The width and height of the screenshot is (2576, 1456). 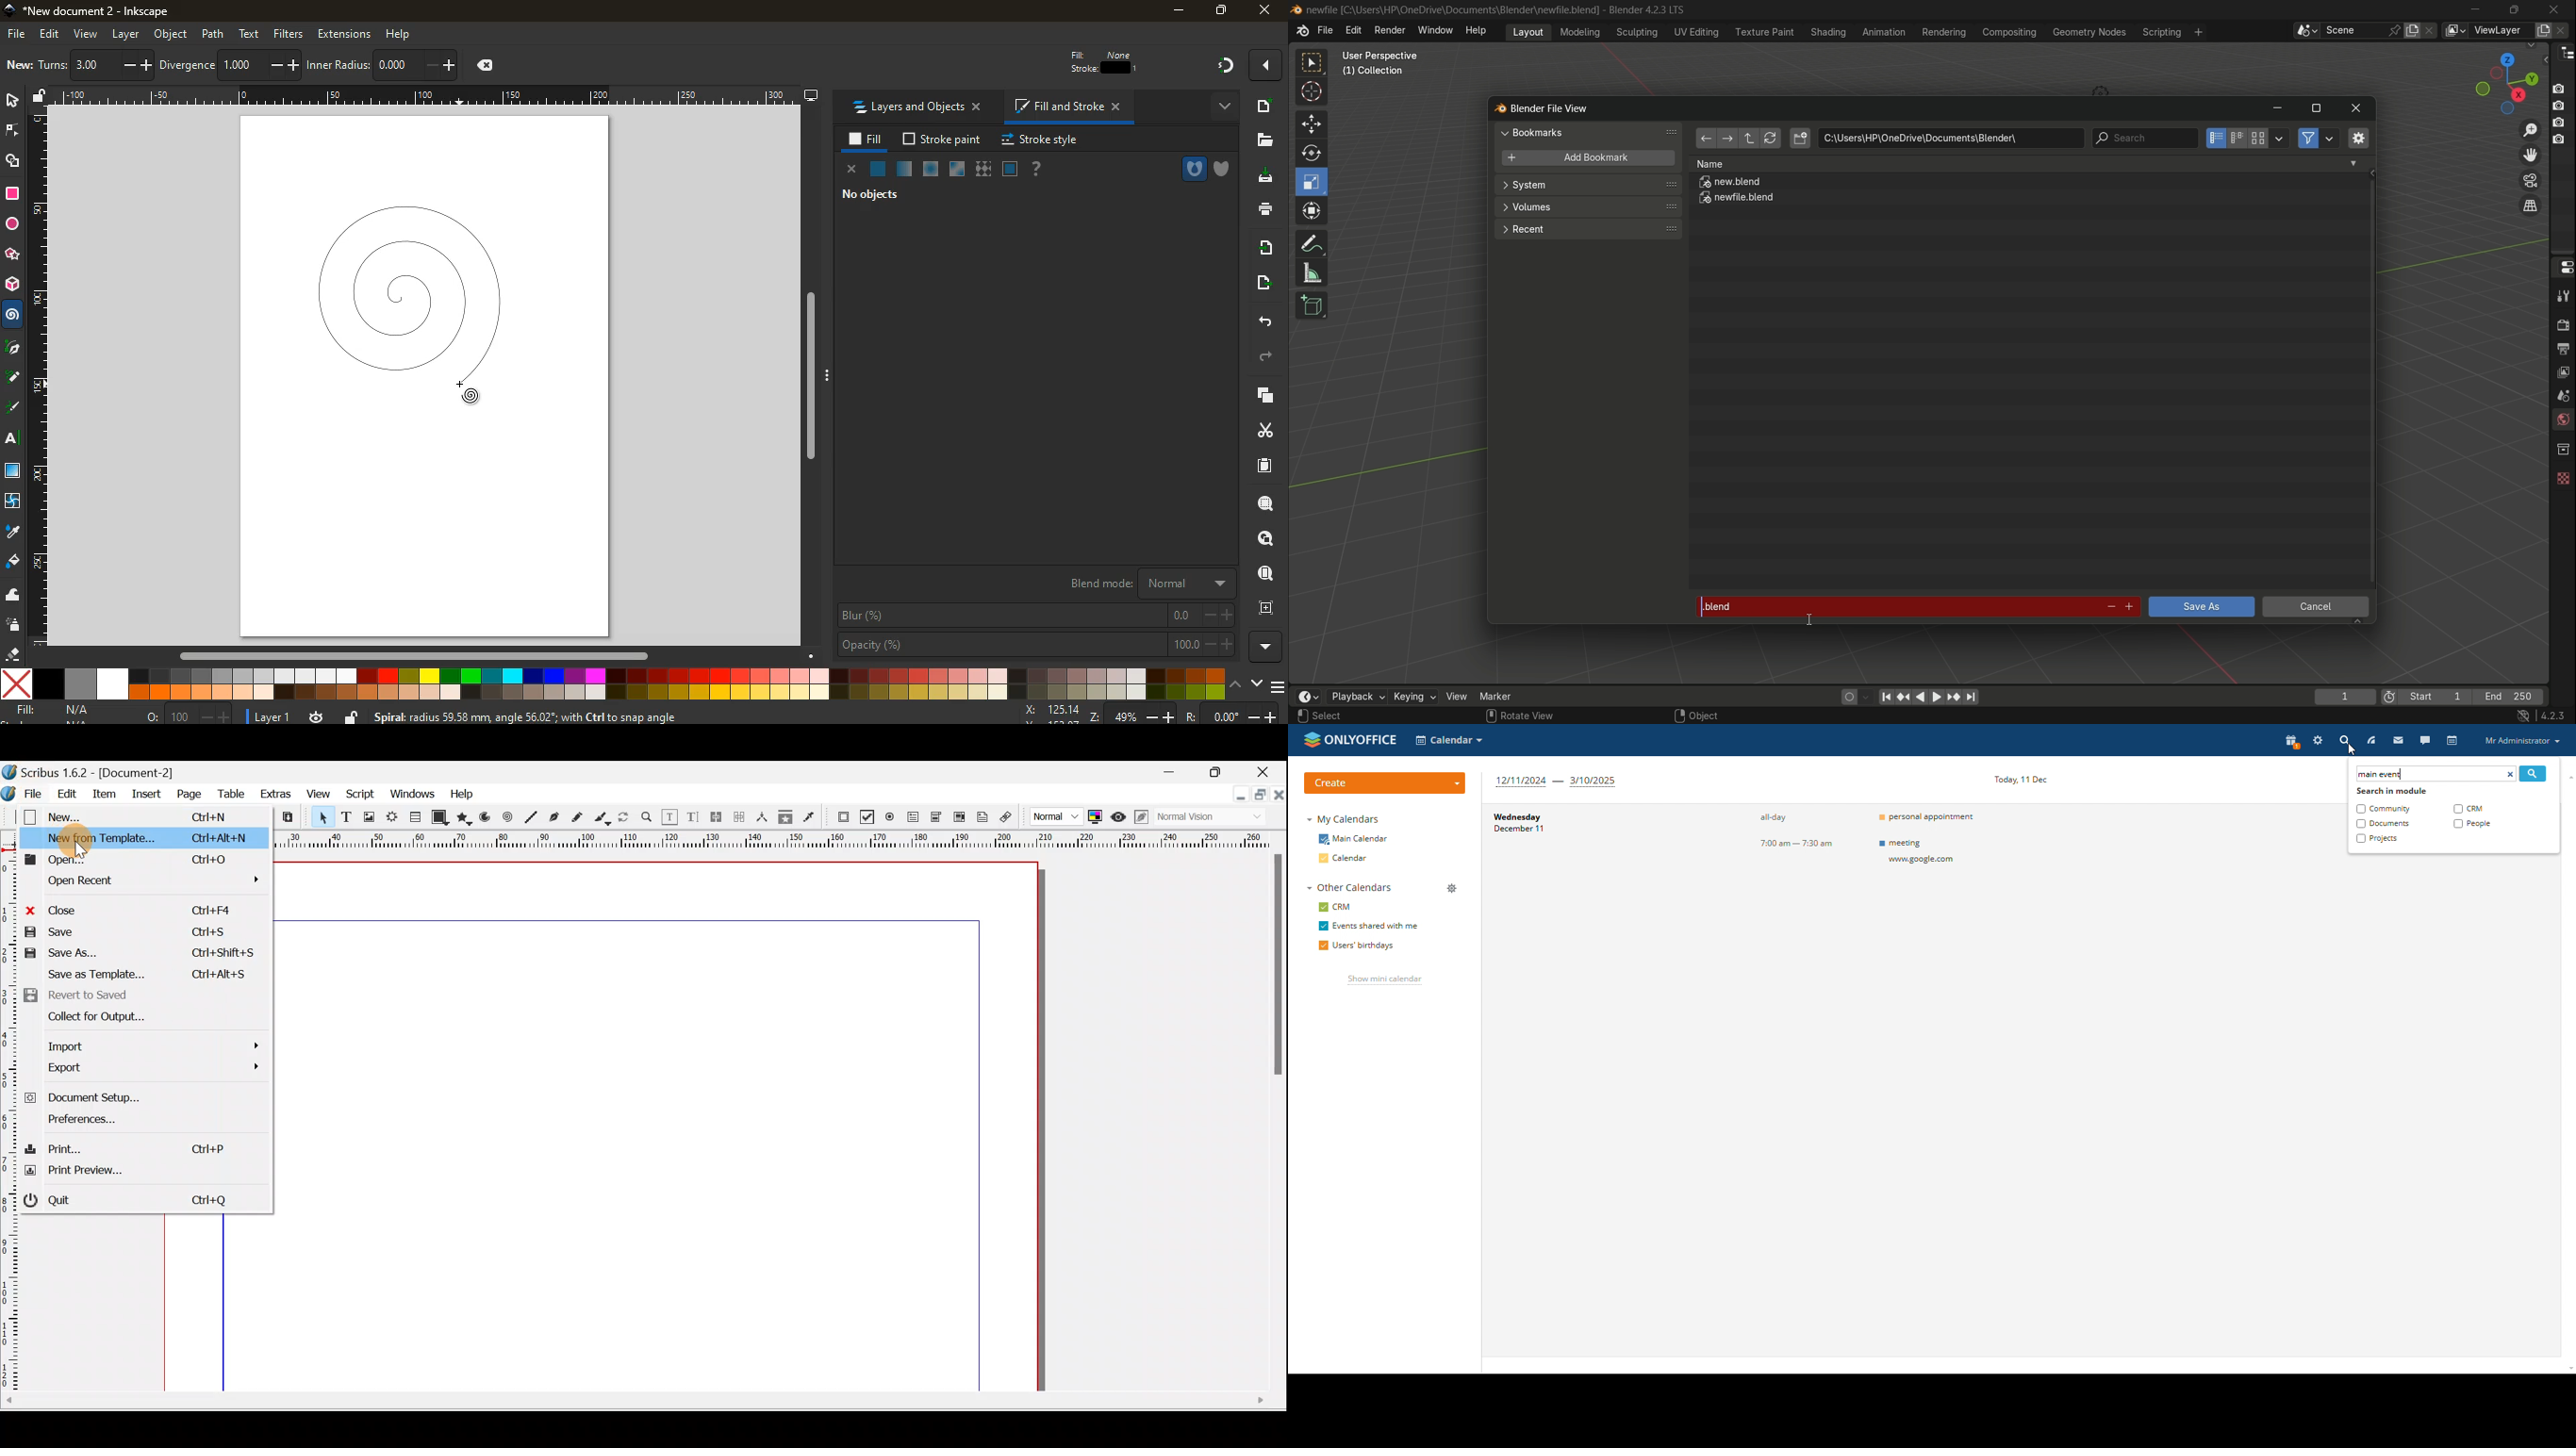 What do you see at coordinates (289, 32) in the screenshot?
I see `filters` at bounding box center [289, 32].